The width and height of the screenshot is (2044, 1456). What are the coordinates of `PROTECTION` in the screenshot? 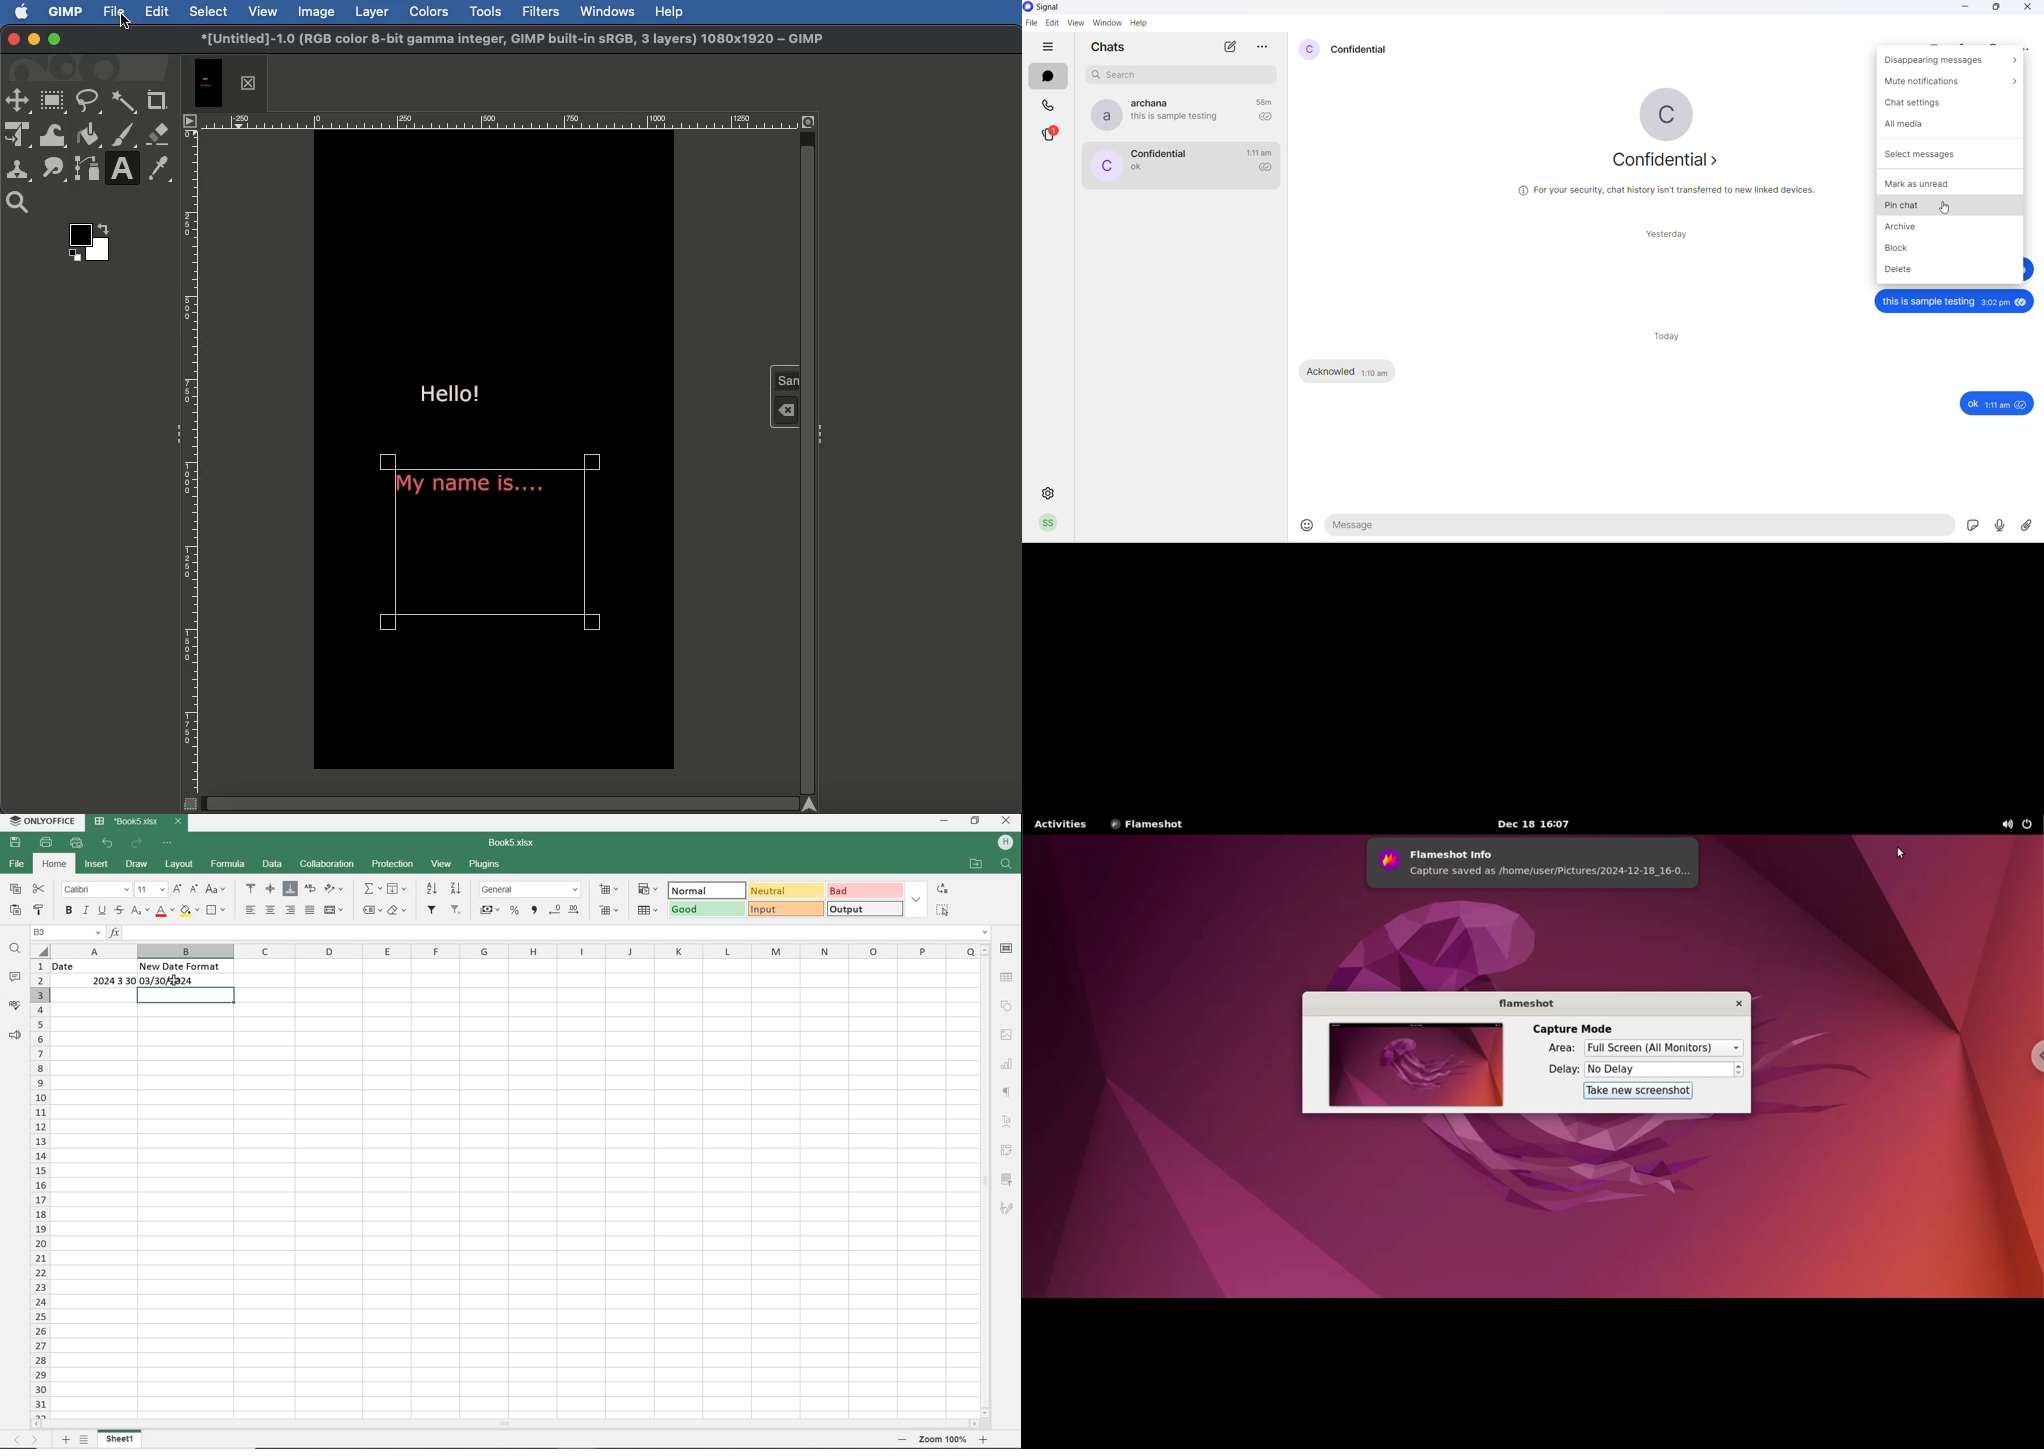 It's located at (394, 864).